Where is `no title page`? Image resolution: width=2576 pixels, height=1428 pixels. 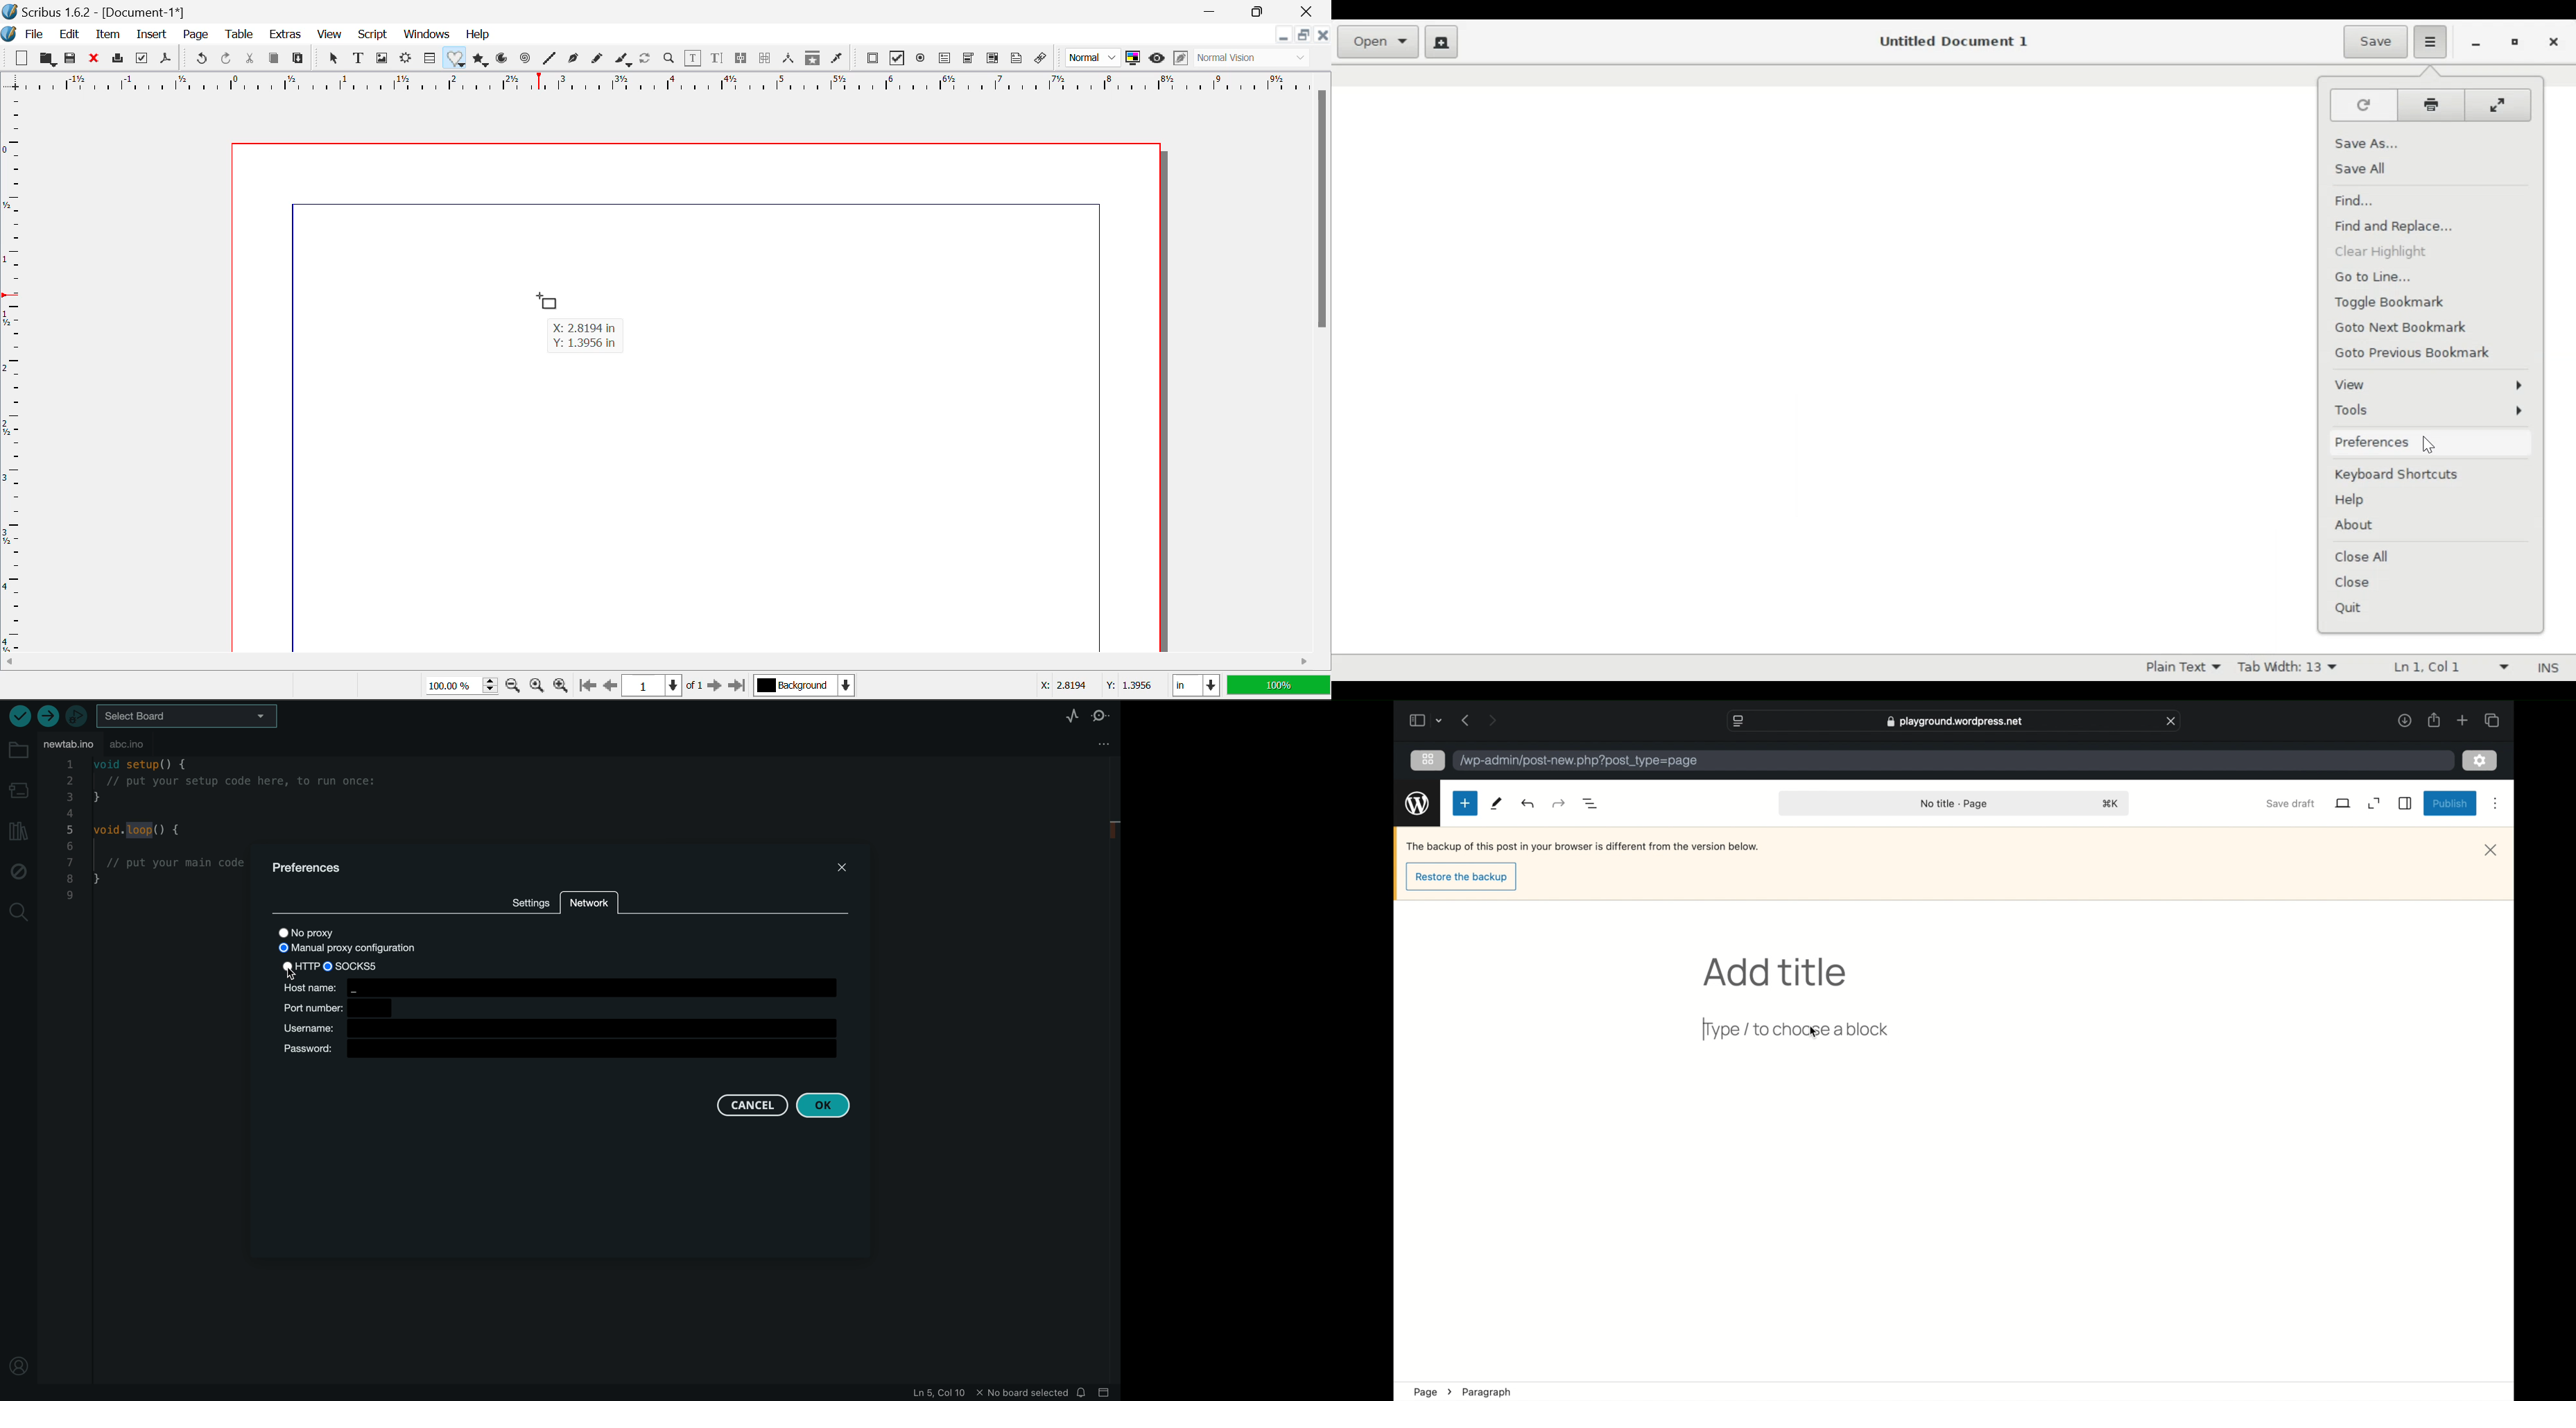 no title page is located at coordinates (1955, 803).